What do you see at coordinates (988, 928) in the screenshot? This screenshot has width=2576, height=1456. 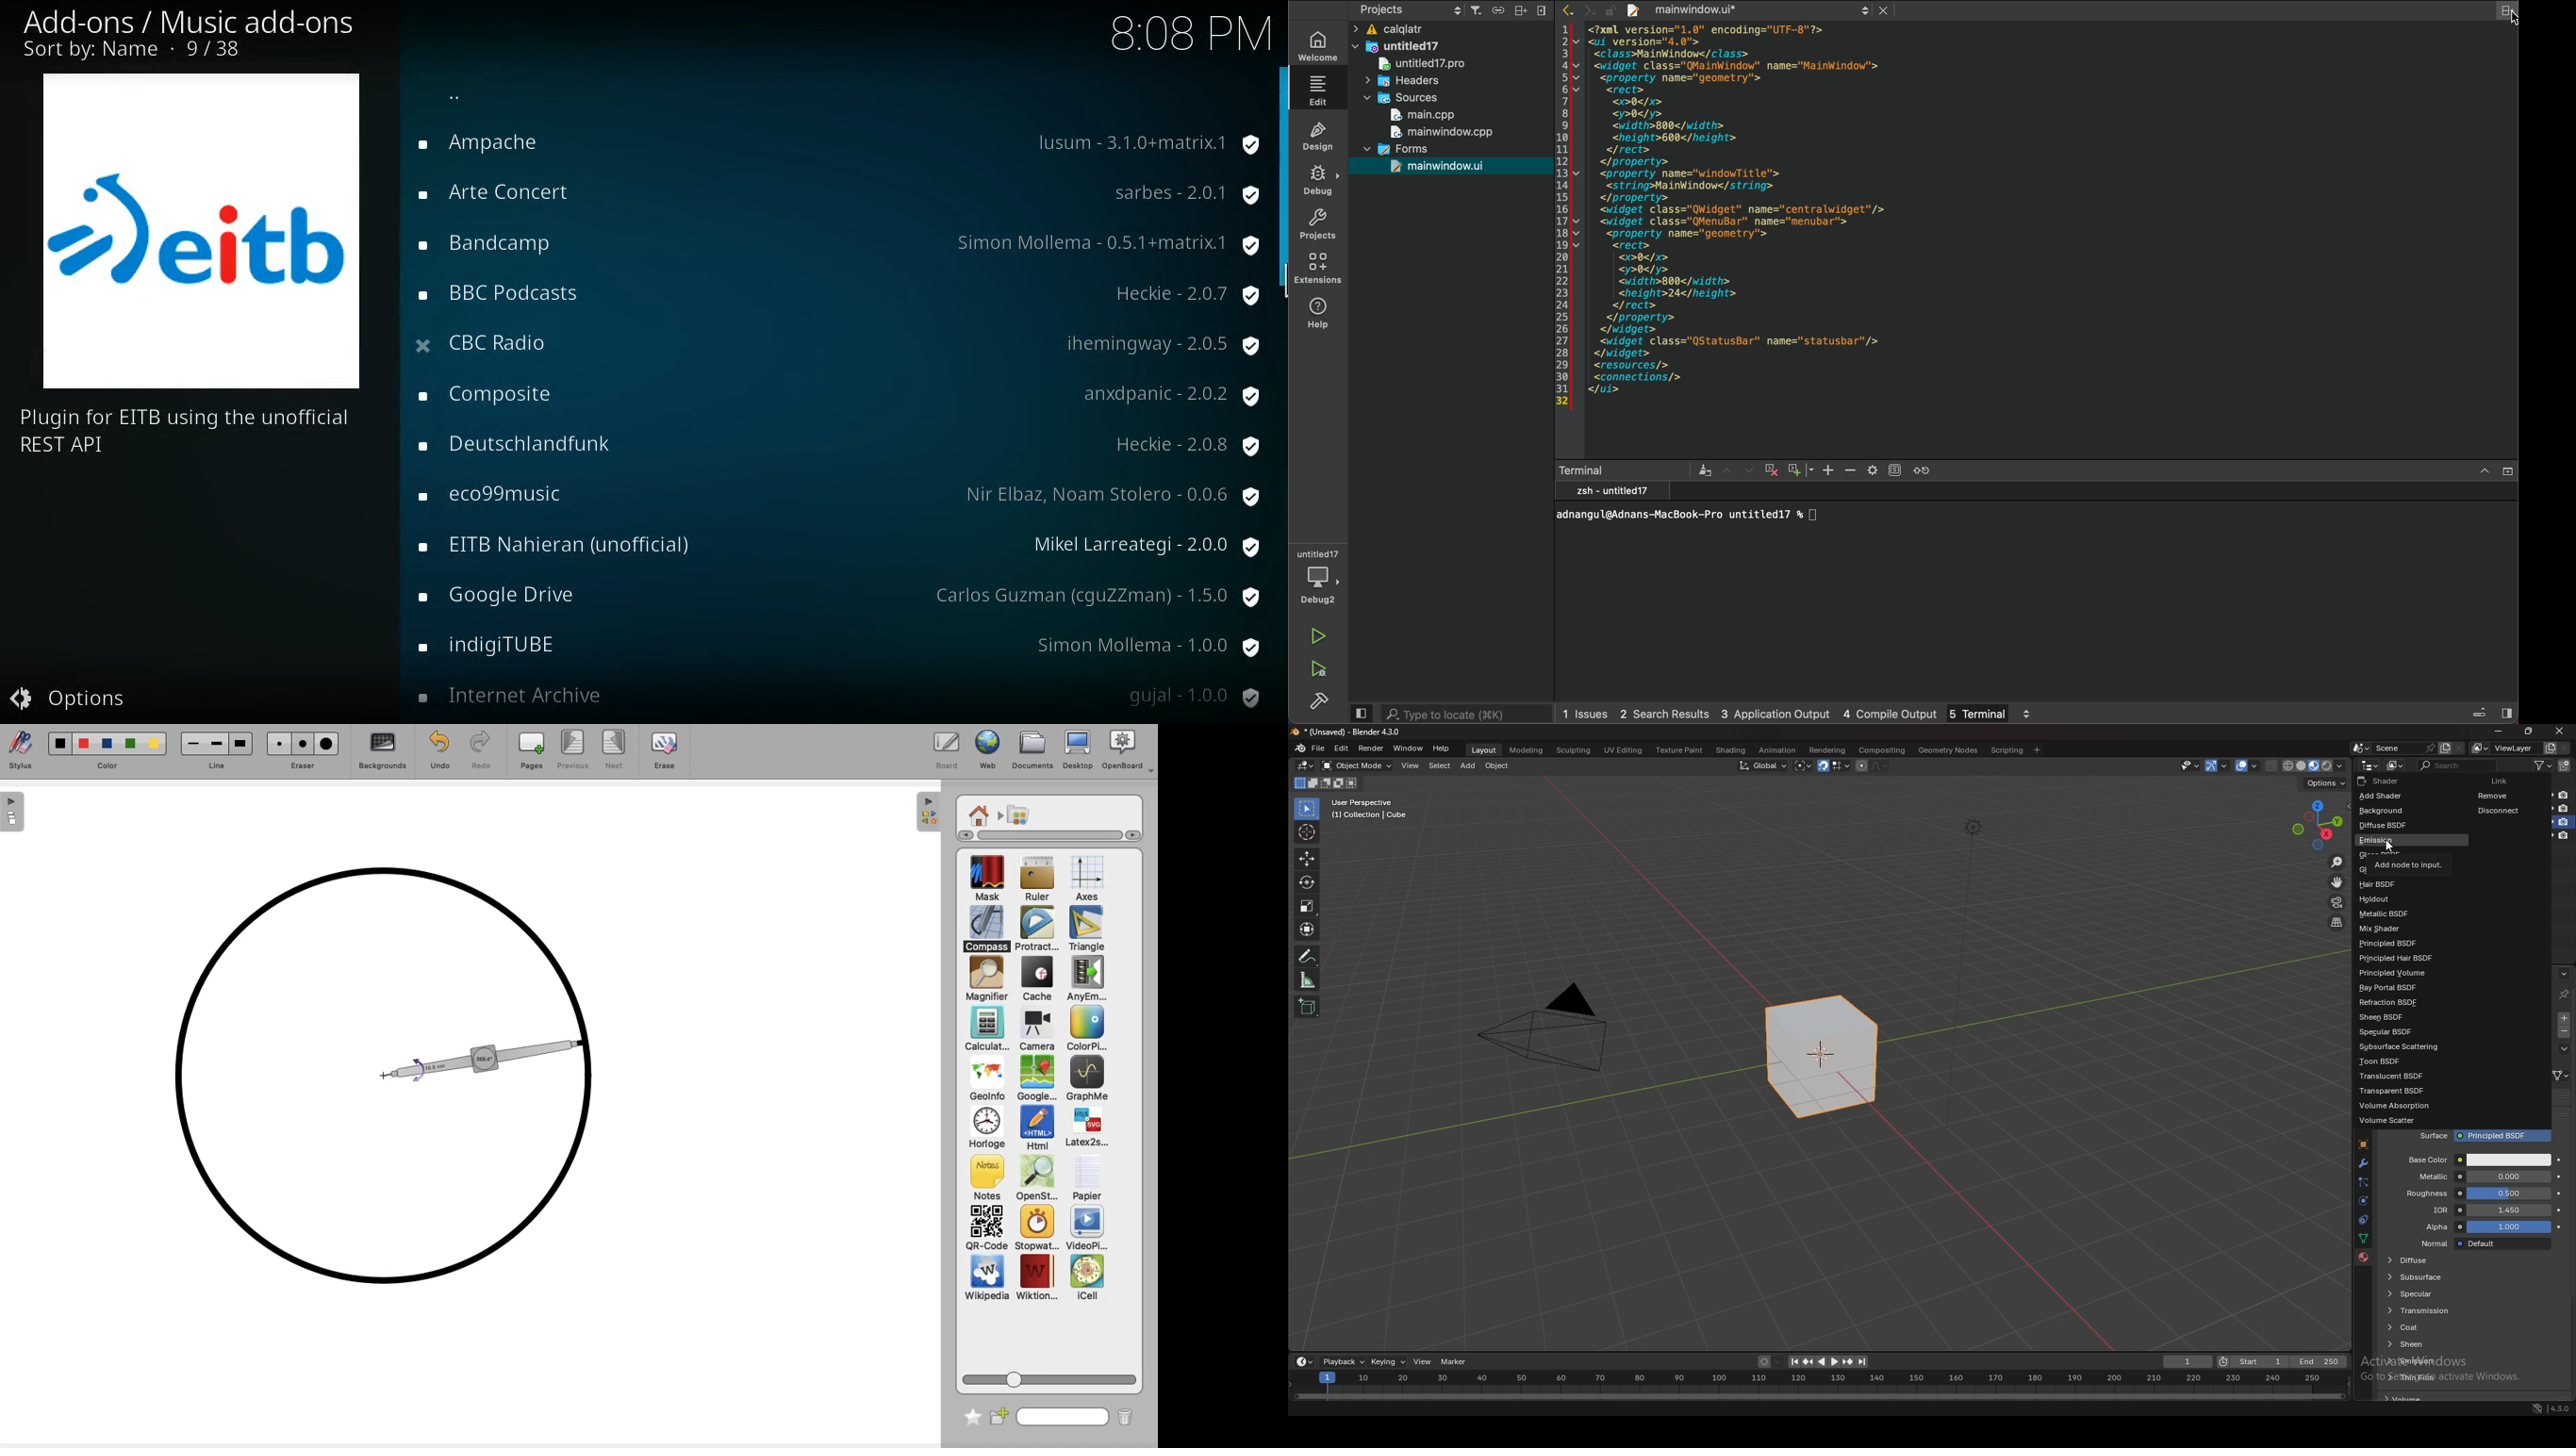 I see `Compass` at bounding box center [988, 928].